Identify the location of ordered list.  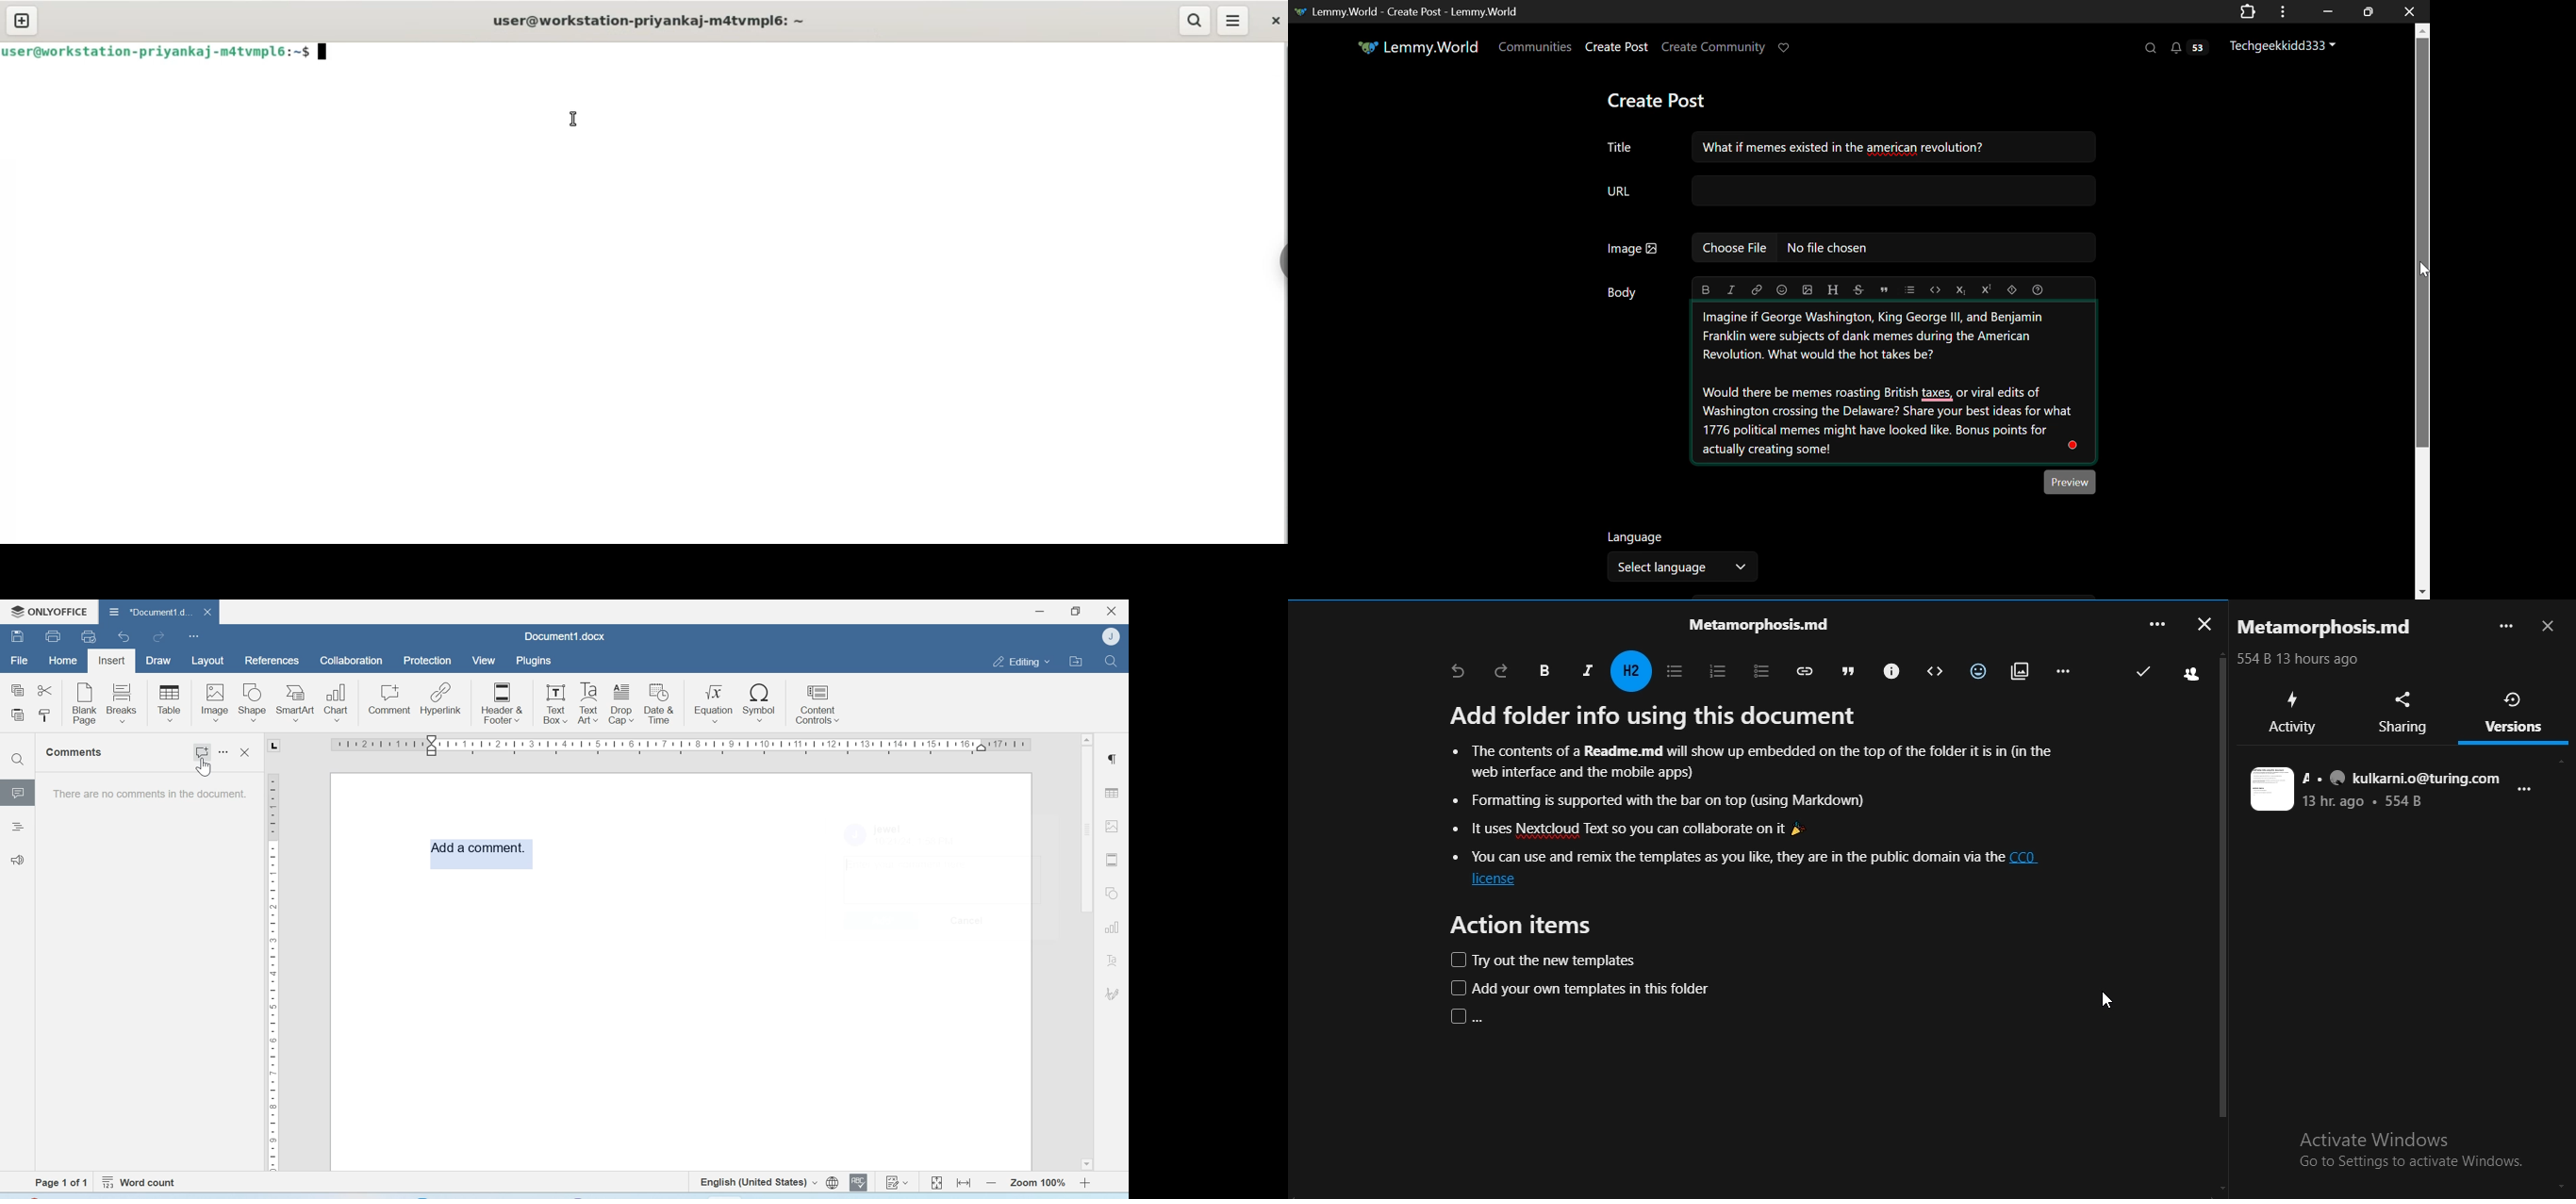
(1713, 669).